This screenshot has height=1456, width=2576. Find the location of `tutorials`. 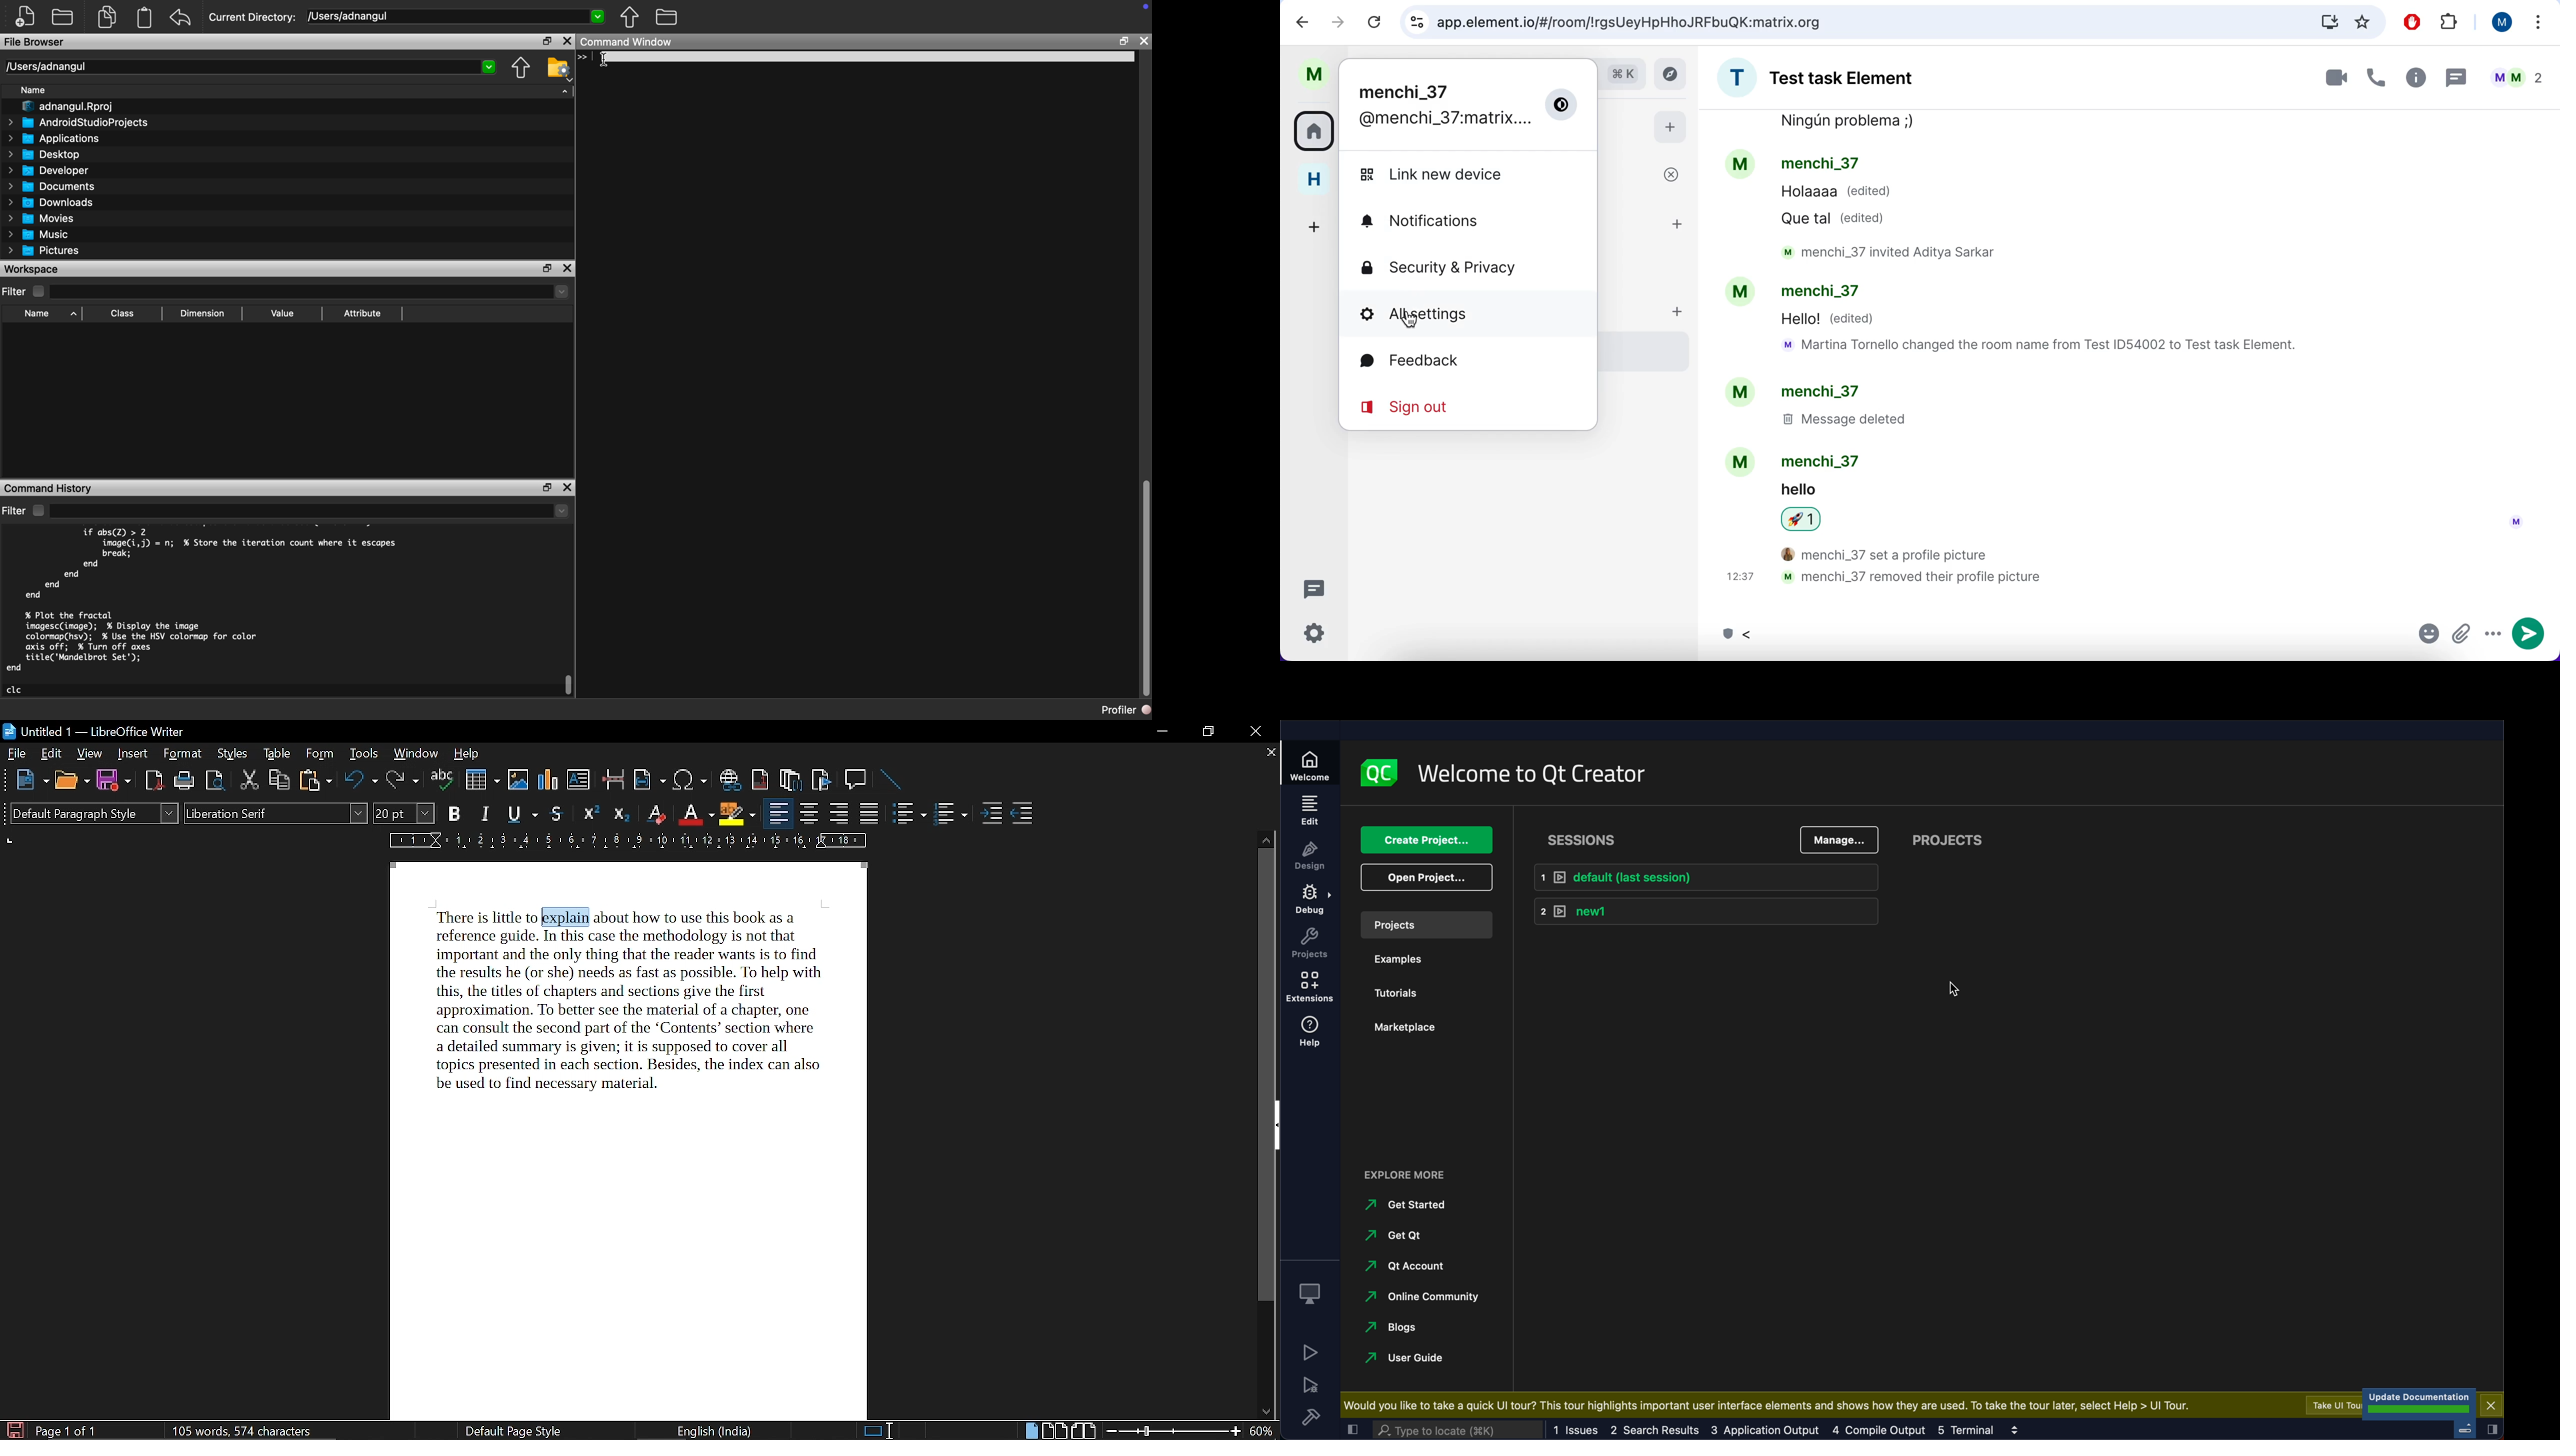

tutorials is located at coordinates (1404, 989).